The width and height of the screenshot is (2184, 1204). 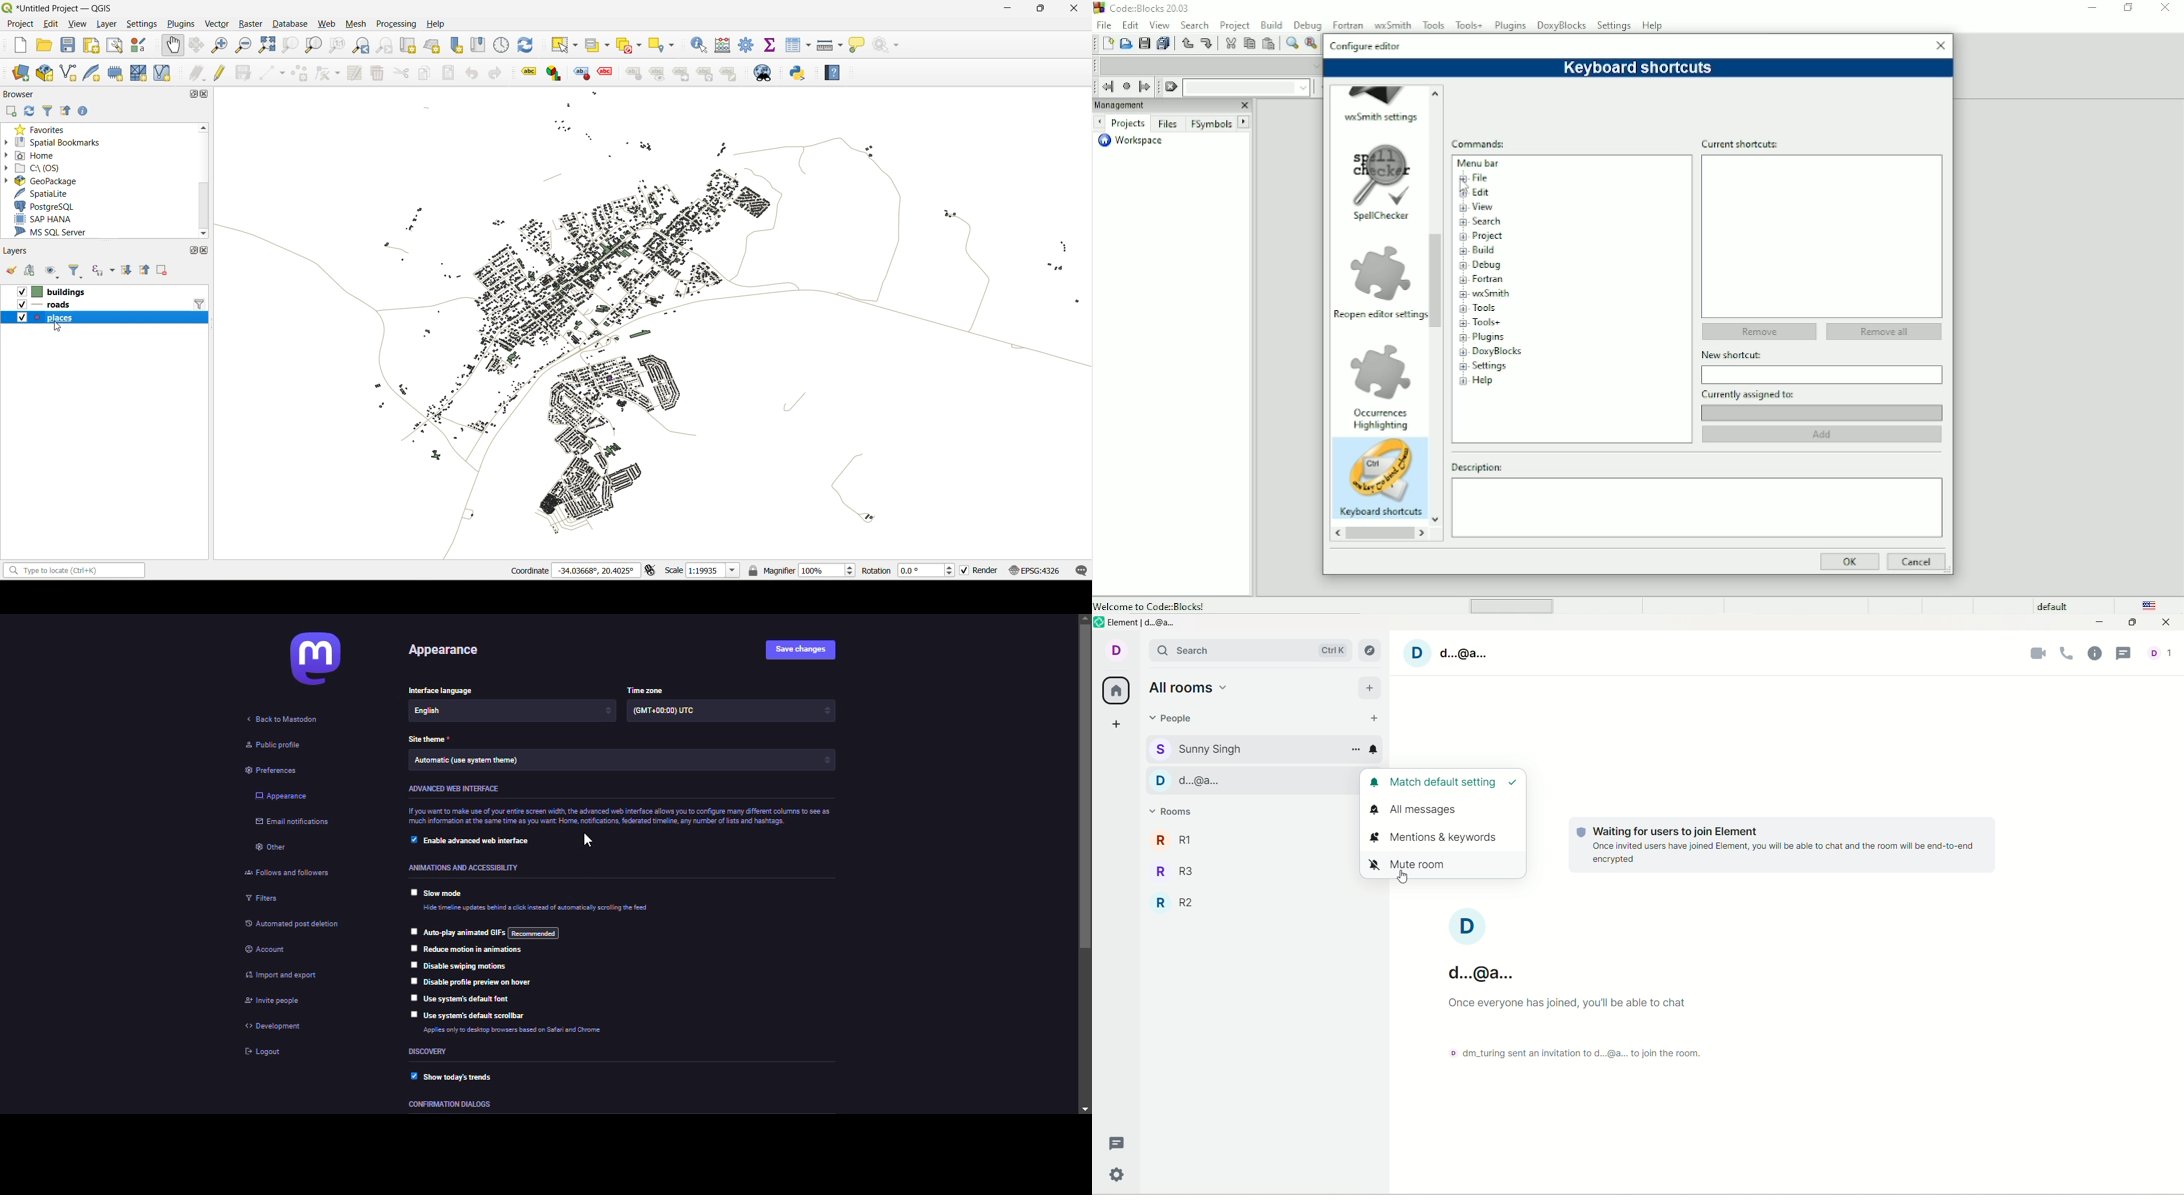 What do you see at coordinates (709, 75) in the screenshot?
I see `rotate a label` at bounding box center [709, 75].